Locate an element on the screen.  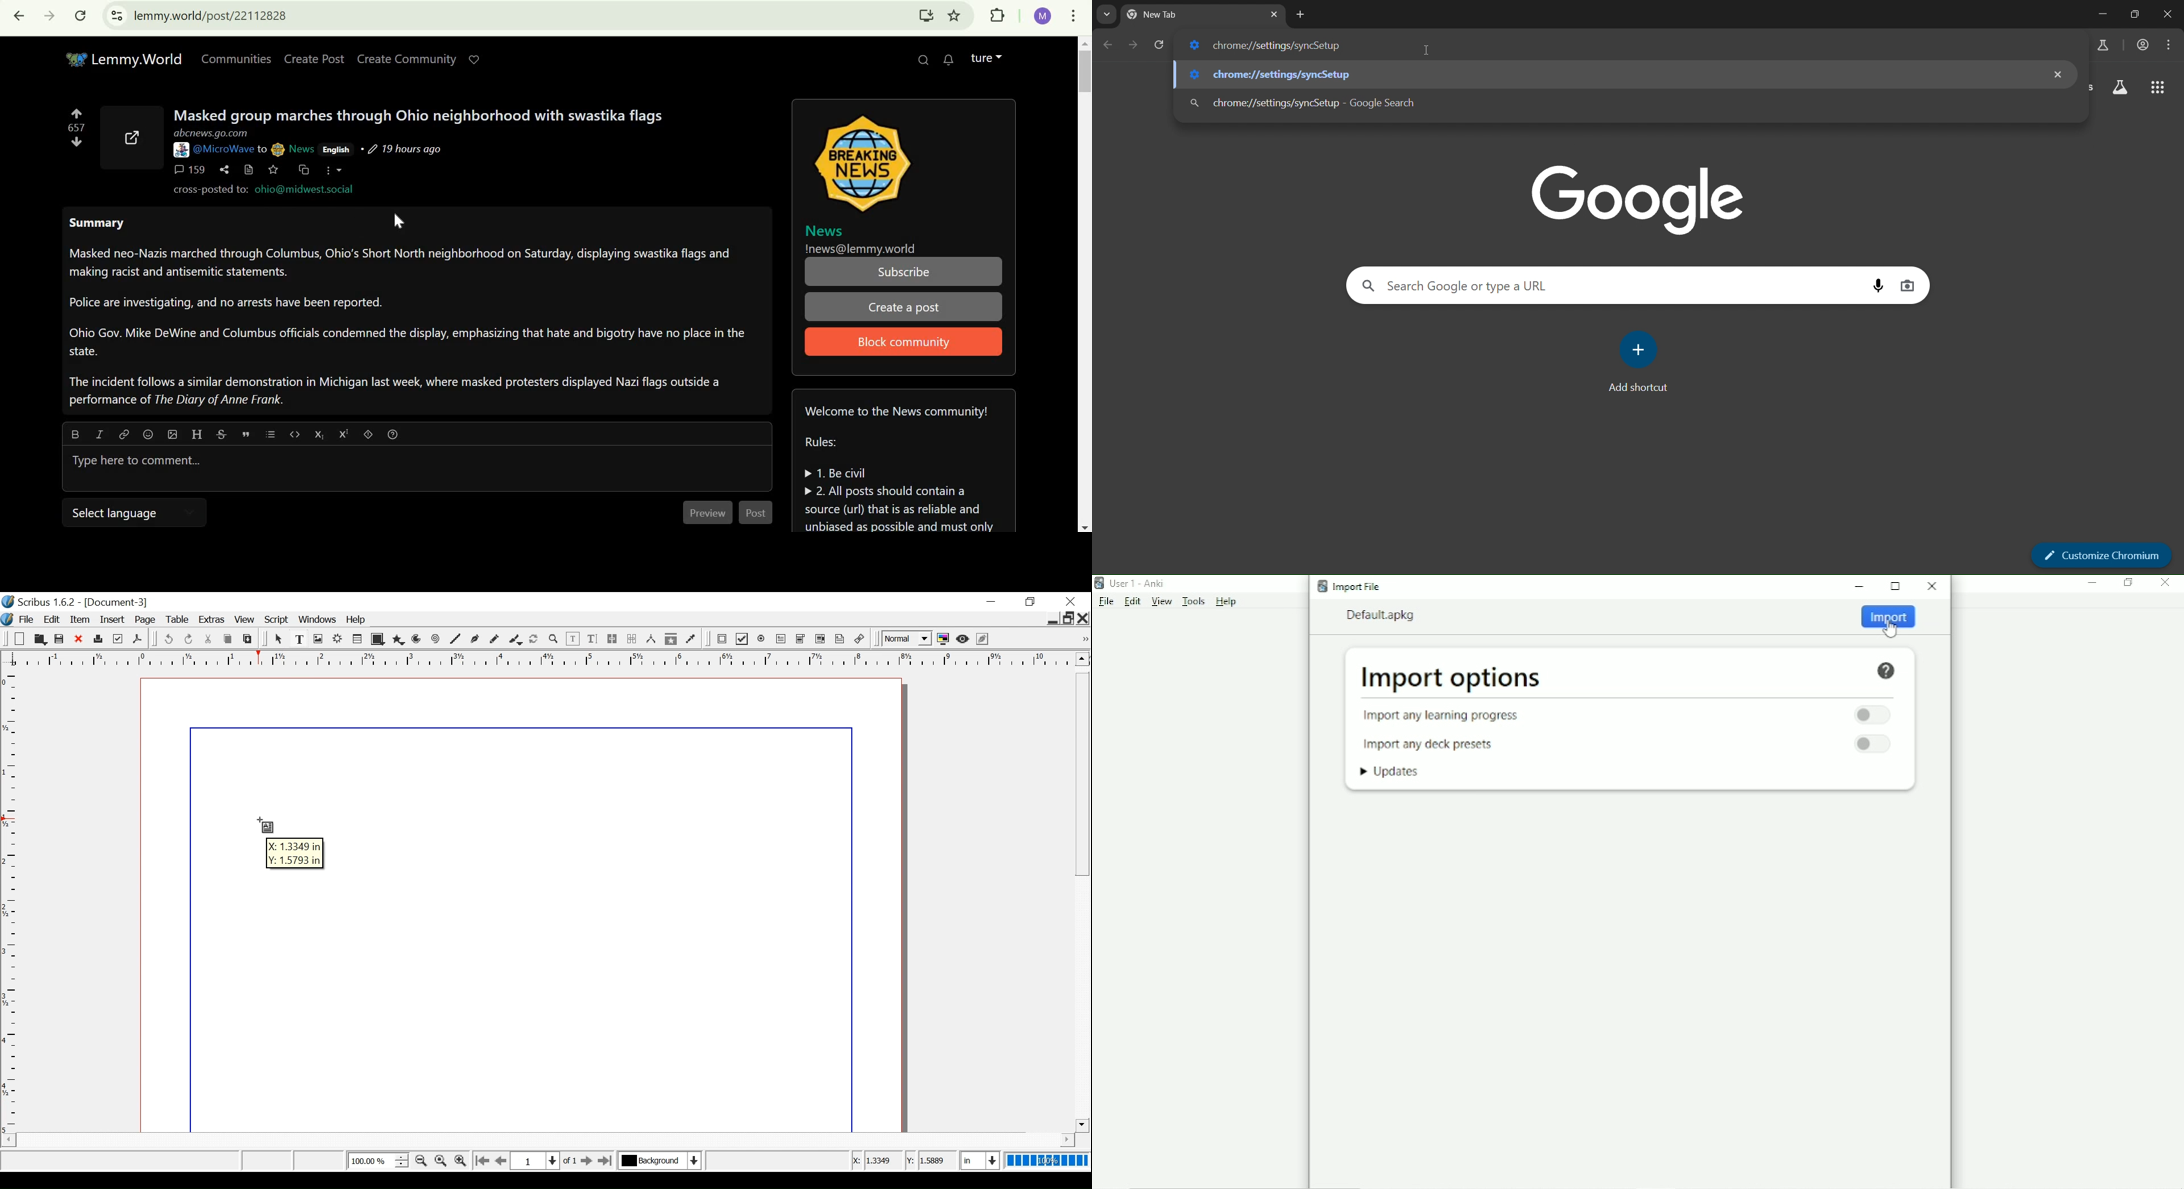
undo is located at coordinates (168, 638).